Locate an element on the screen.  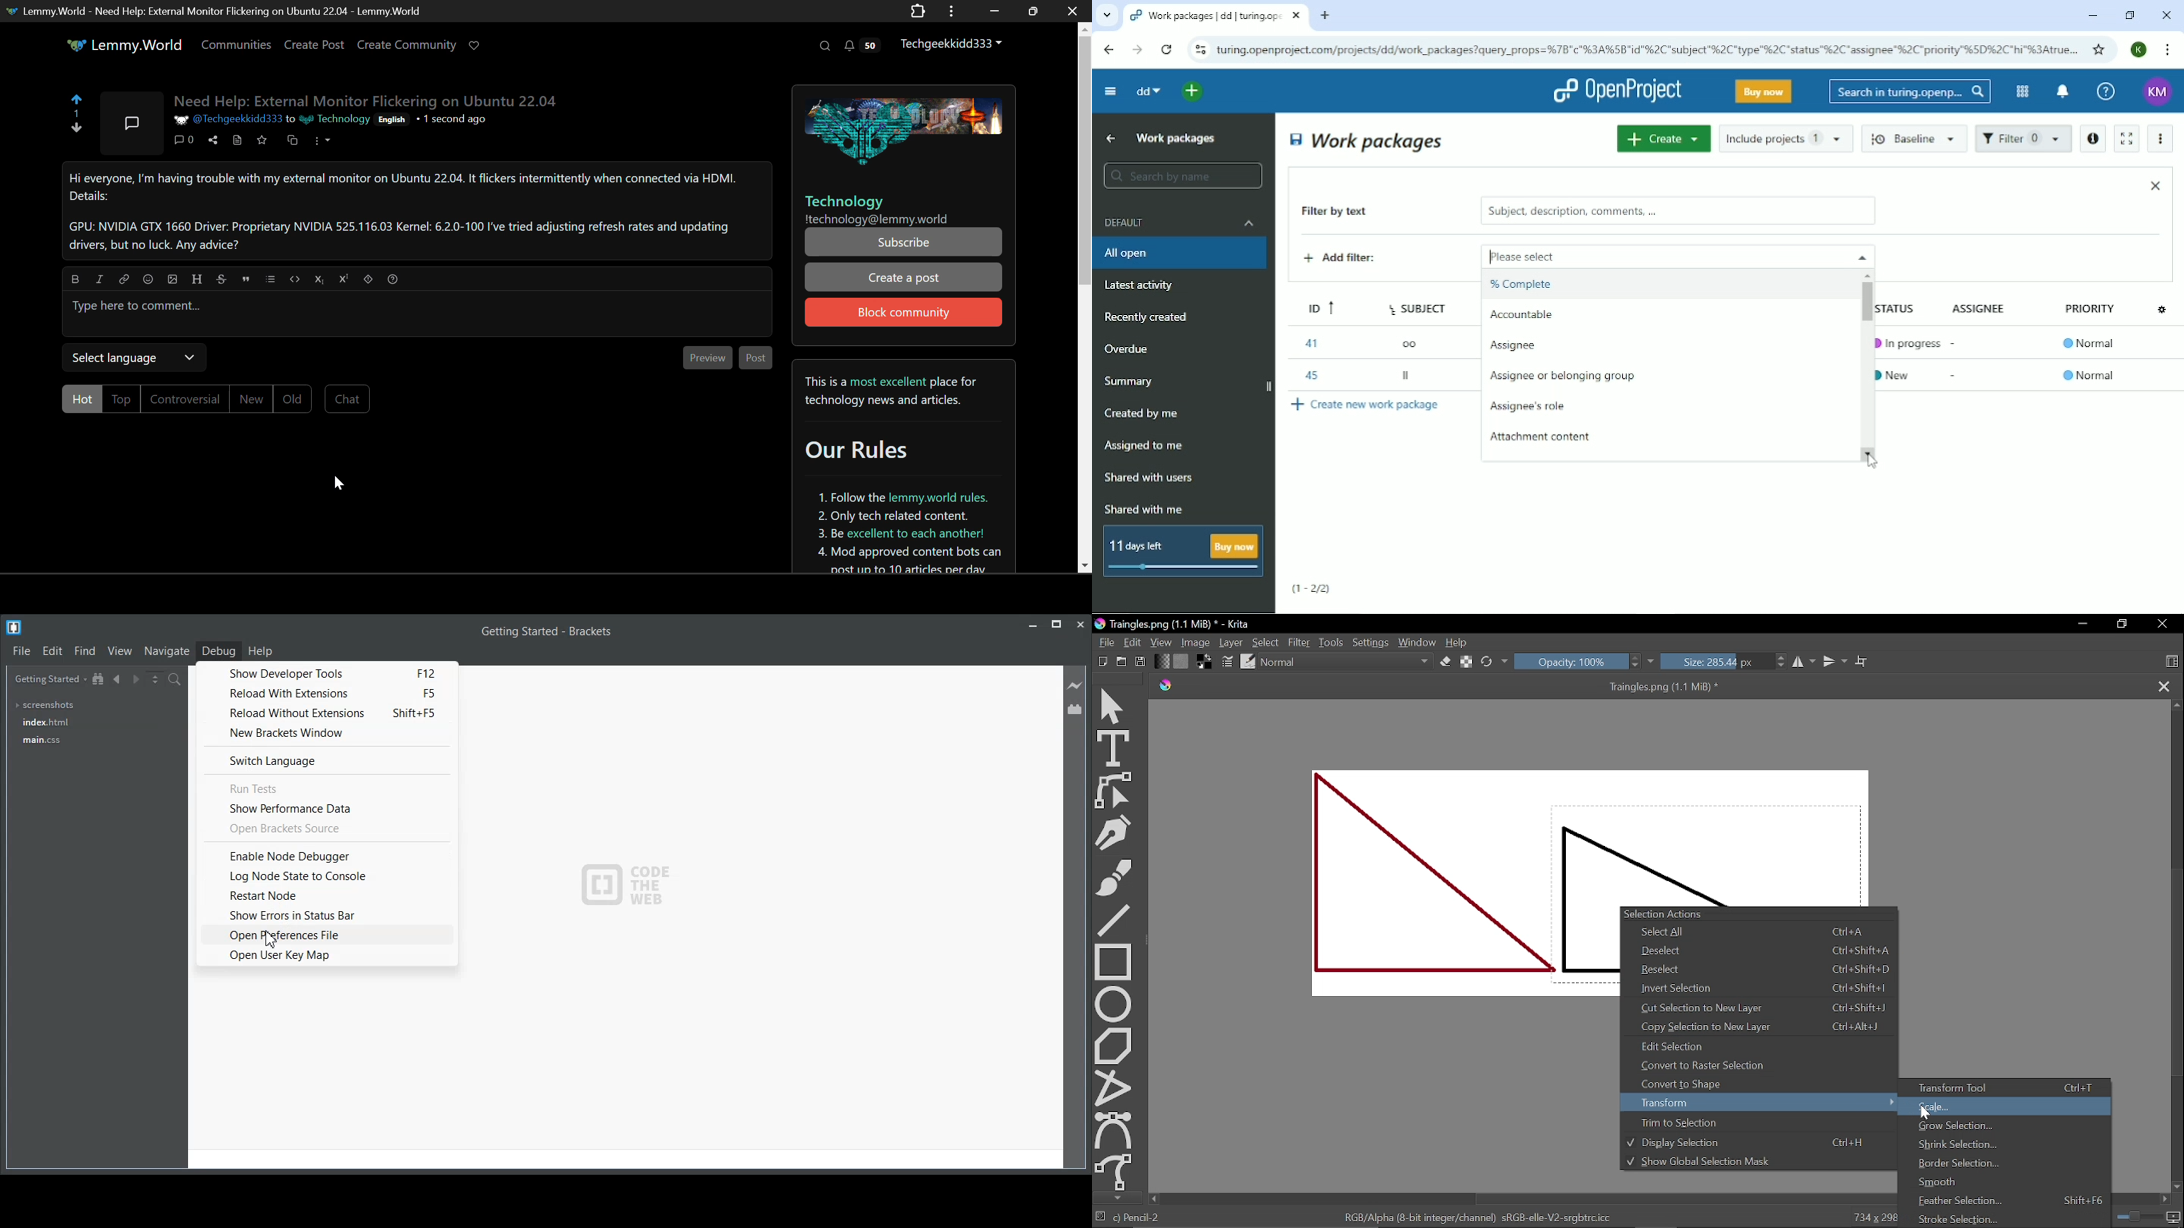
Opacity: 100% is located at coordinates (1586, 662).